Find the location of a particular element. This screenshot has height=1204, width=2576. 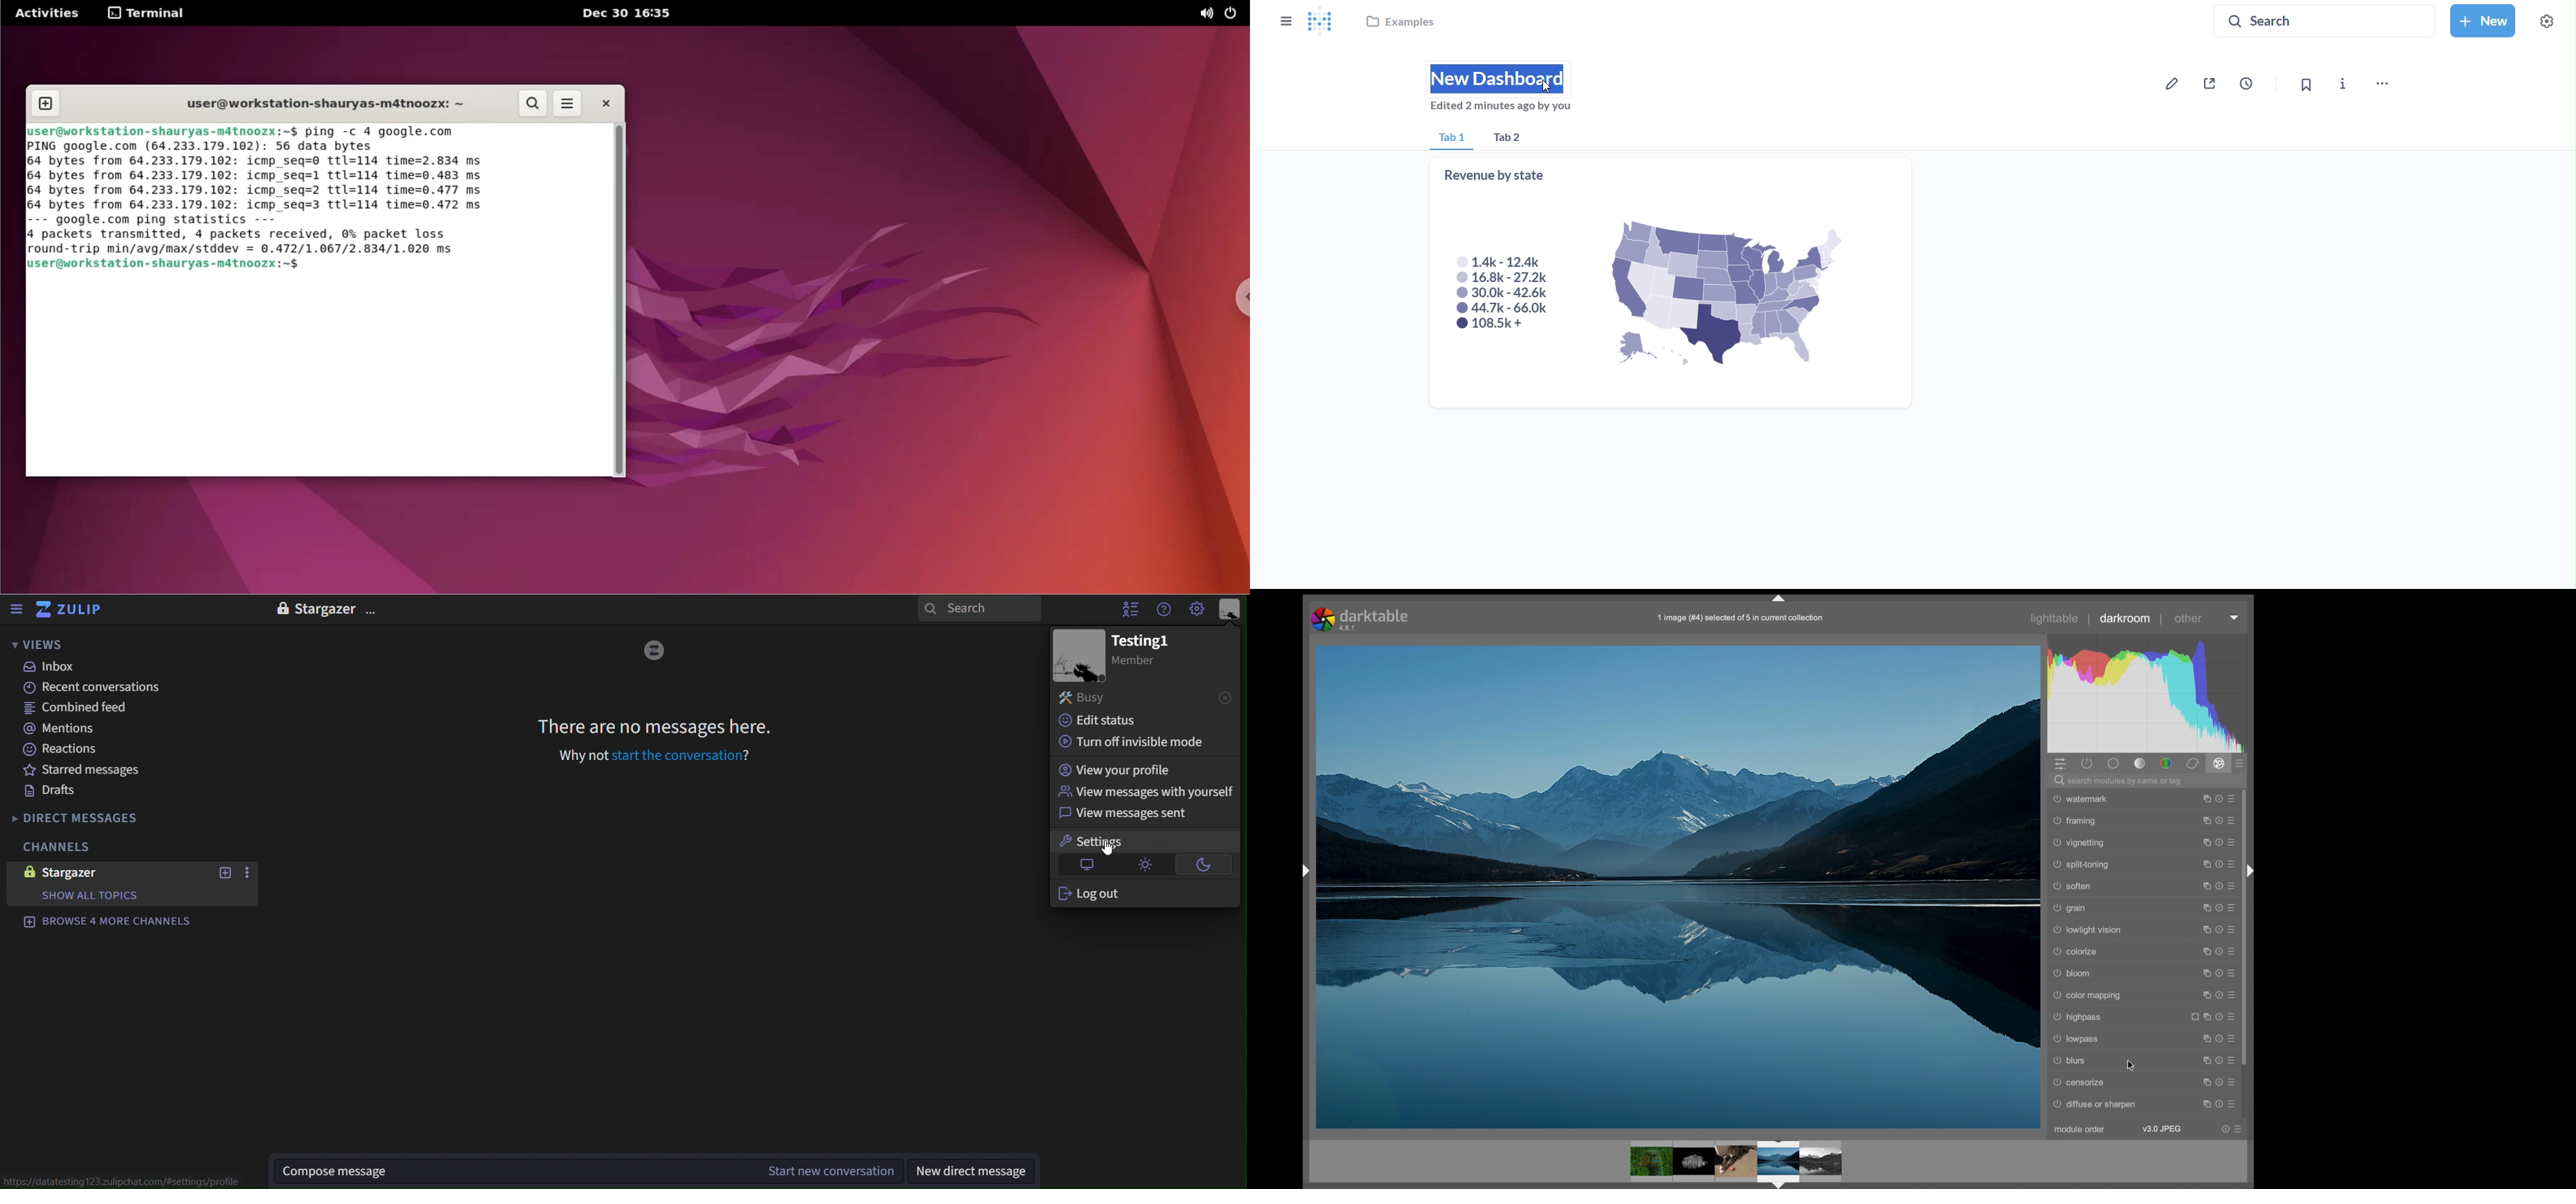

grain is located at coordinates (2070, 908).